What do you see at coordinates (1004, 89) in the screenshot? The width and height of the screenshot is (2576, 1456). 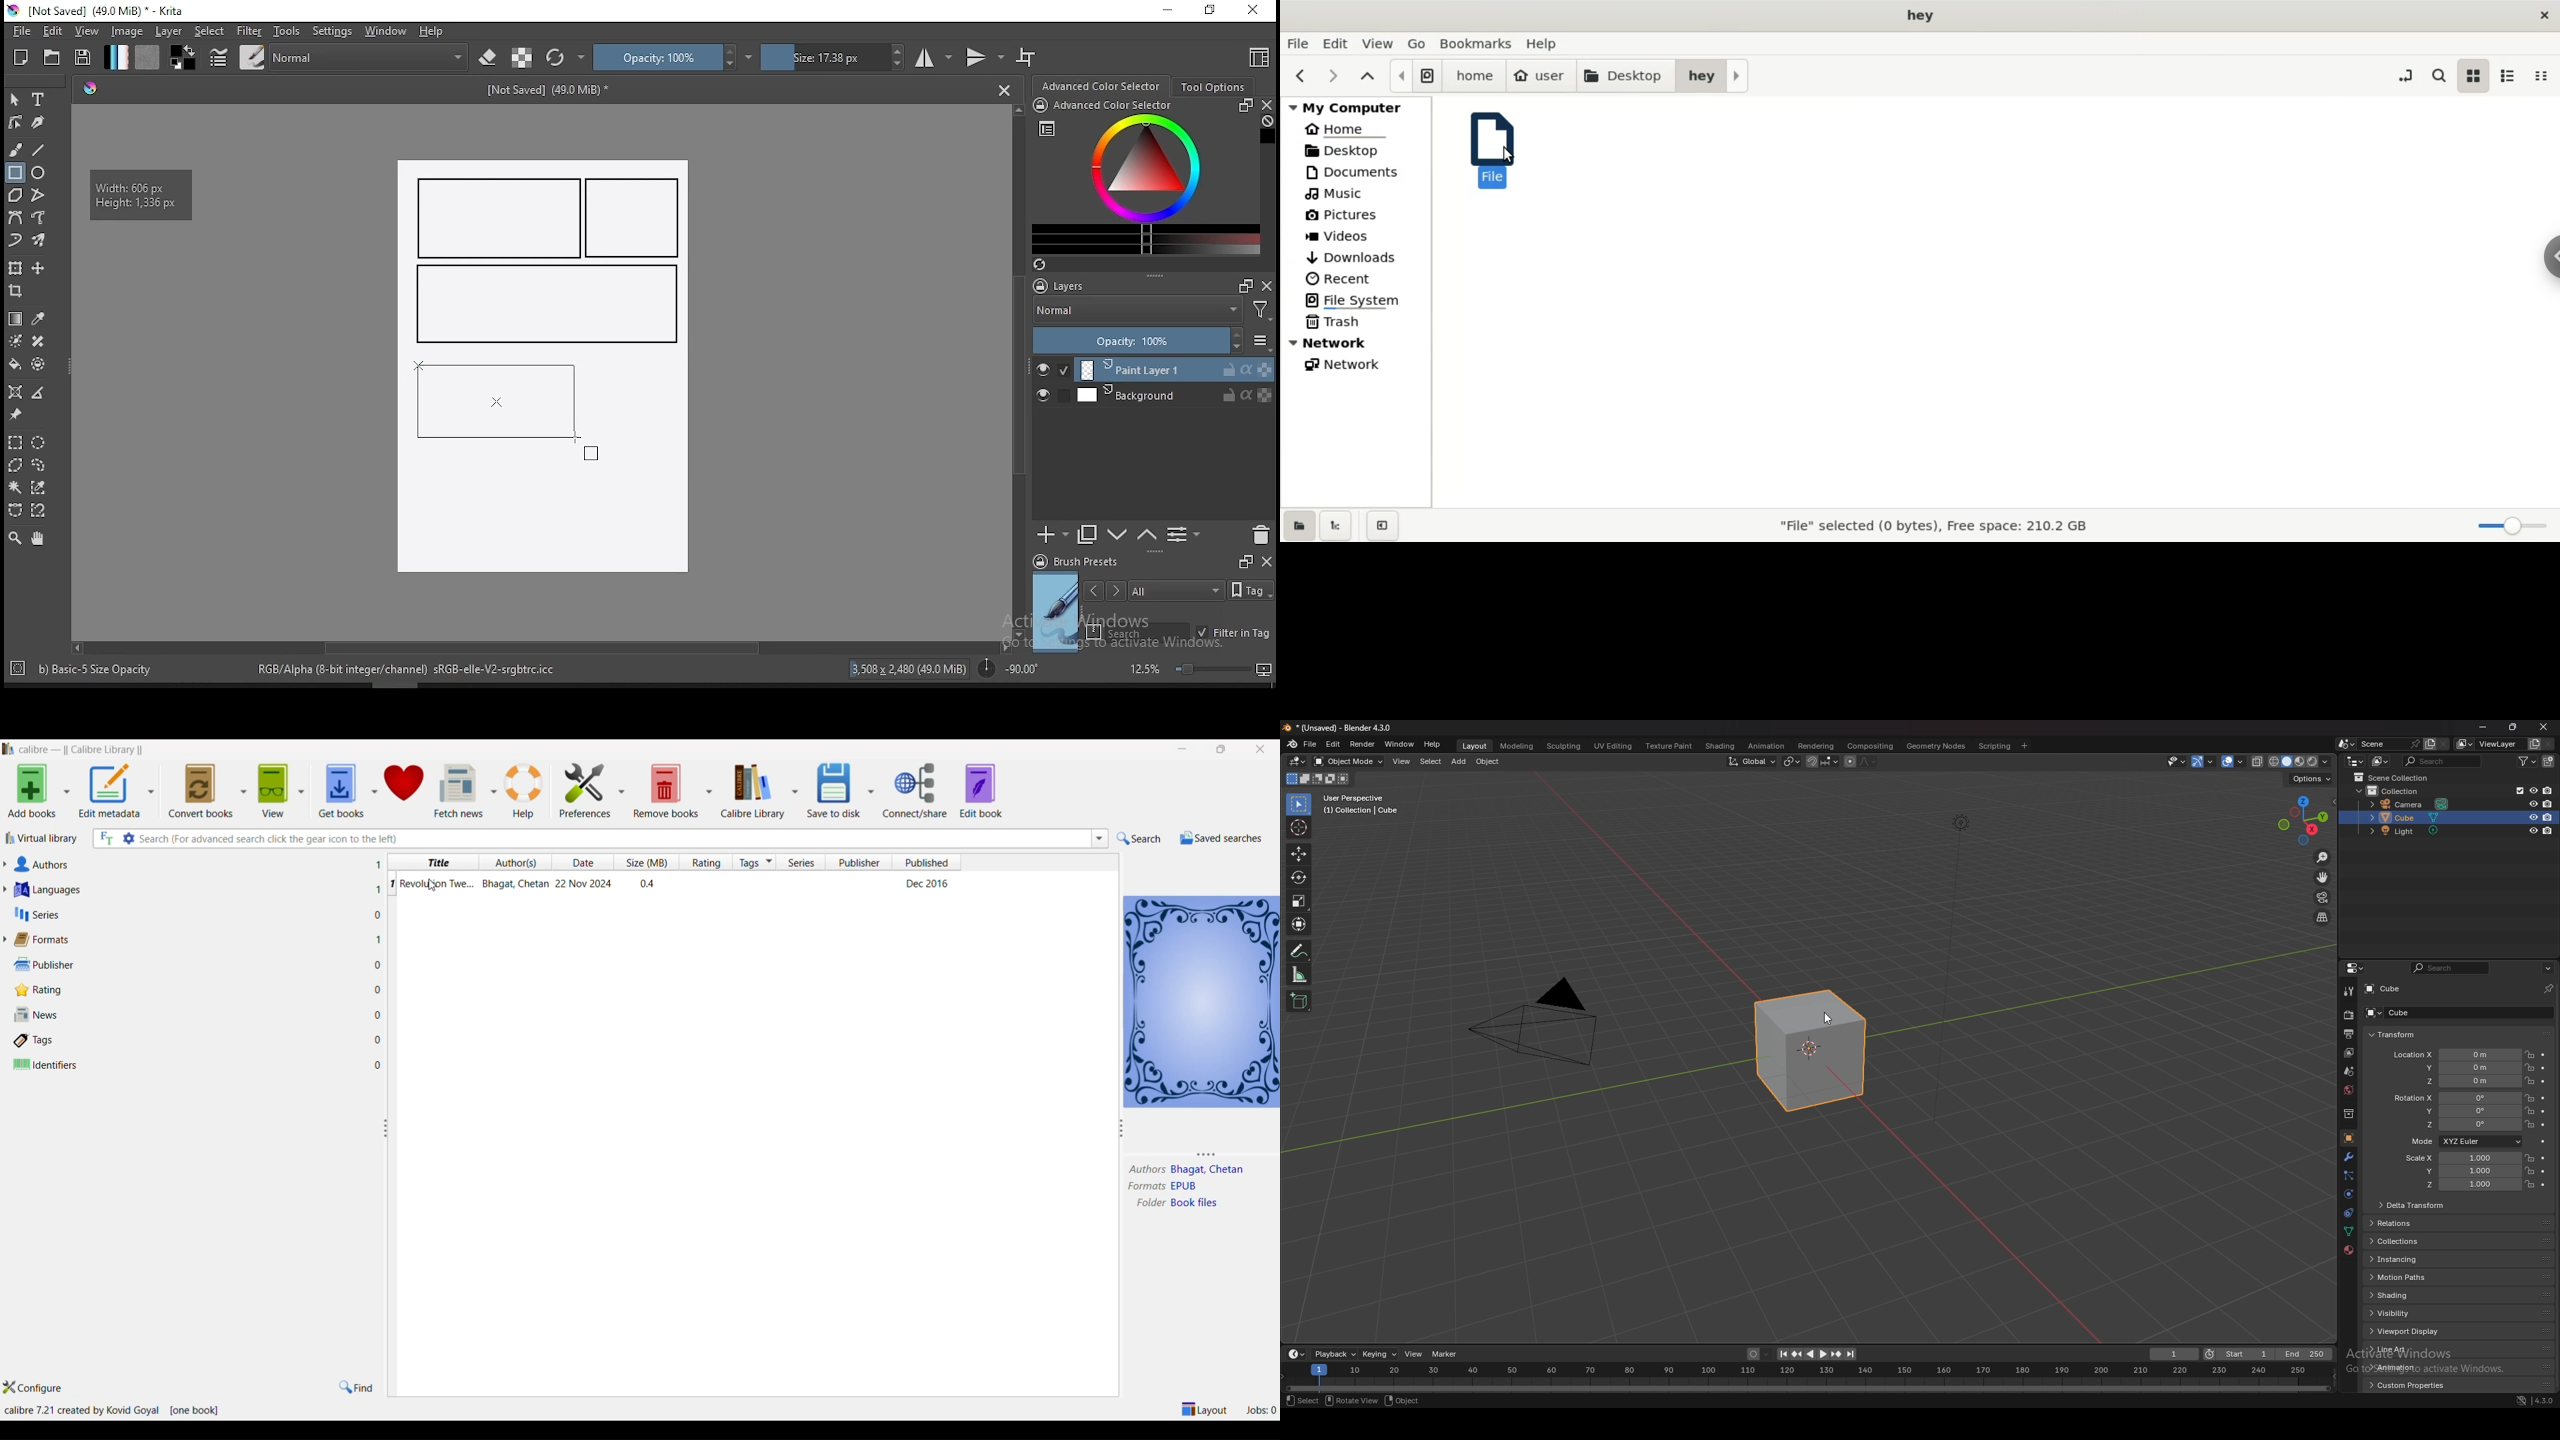 I see `Close` at bounding box center [1004, 89].